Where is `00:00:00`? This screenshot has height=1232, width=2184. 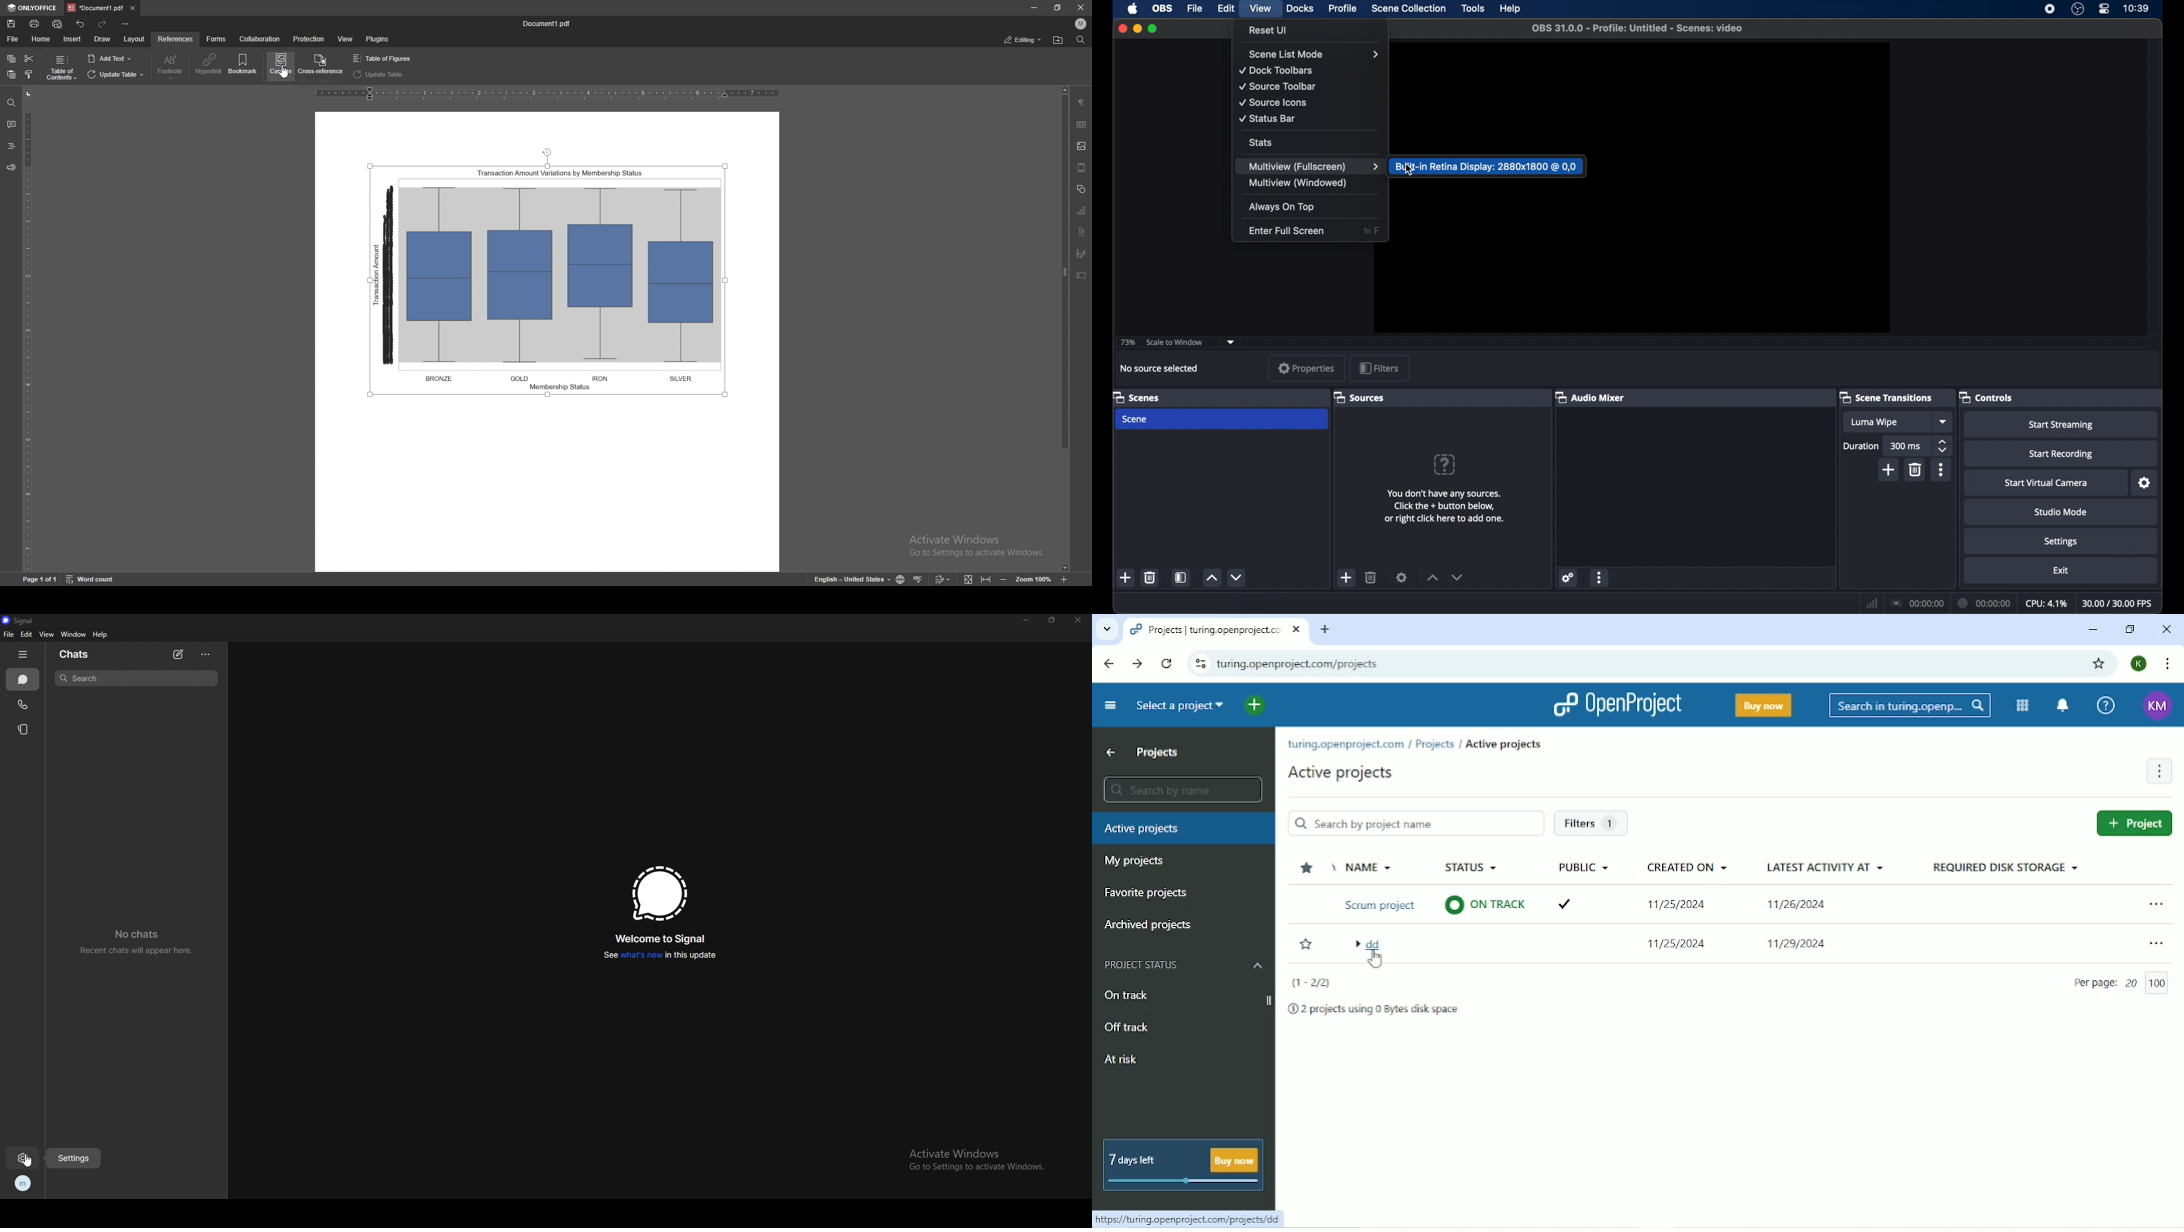 00:00:00 is located at coordinates (1919, 603).